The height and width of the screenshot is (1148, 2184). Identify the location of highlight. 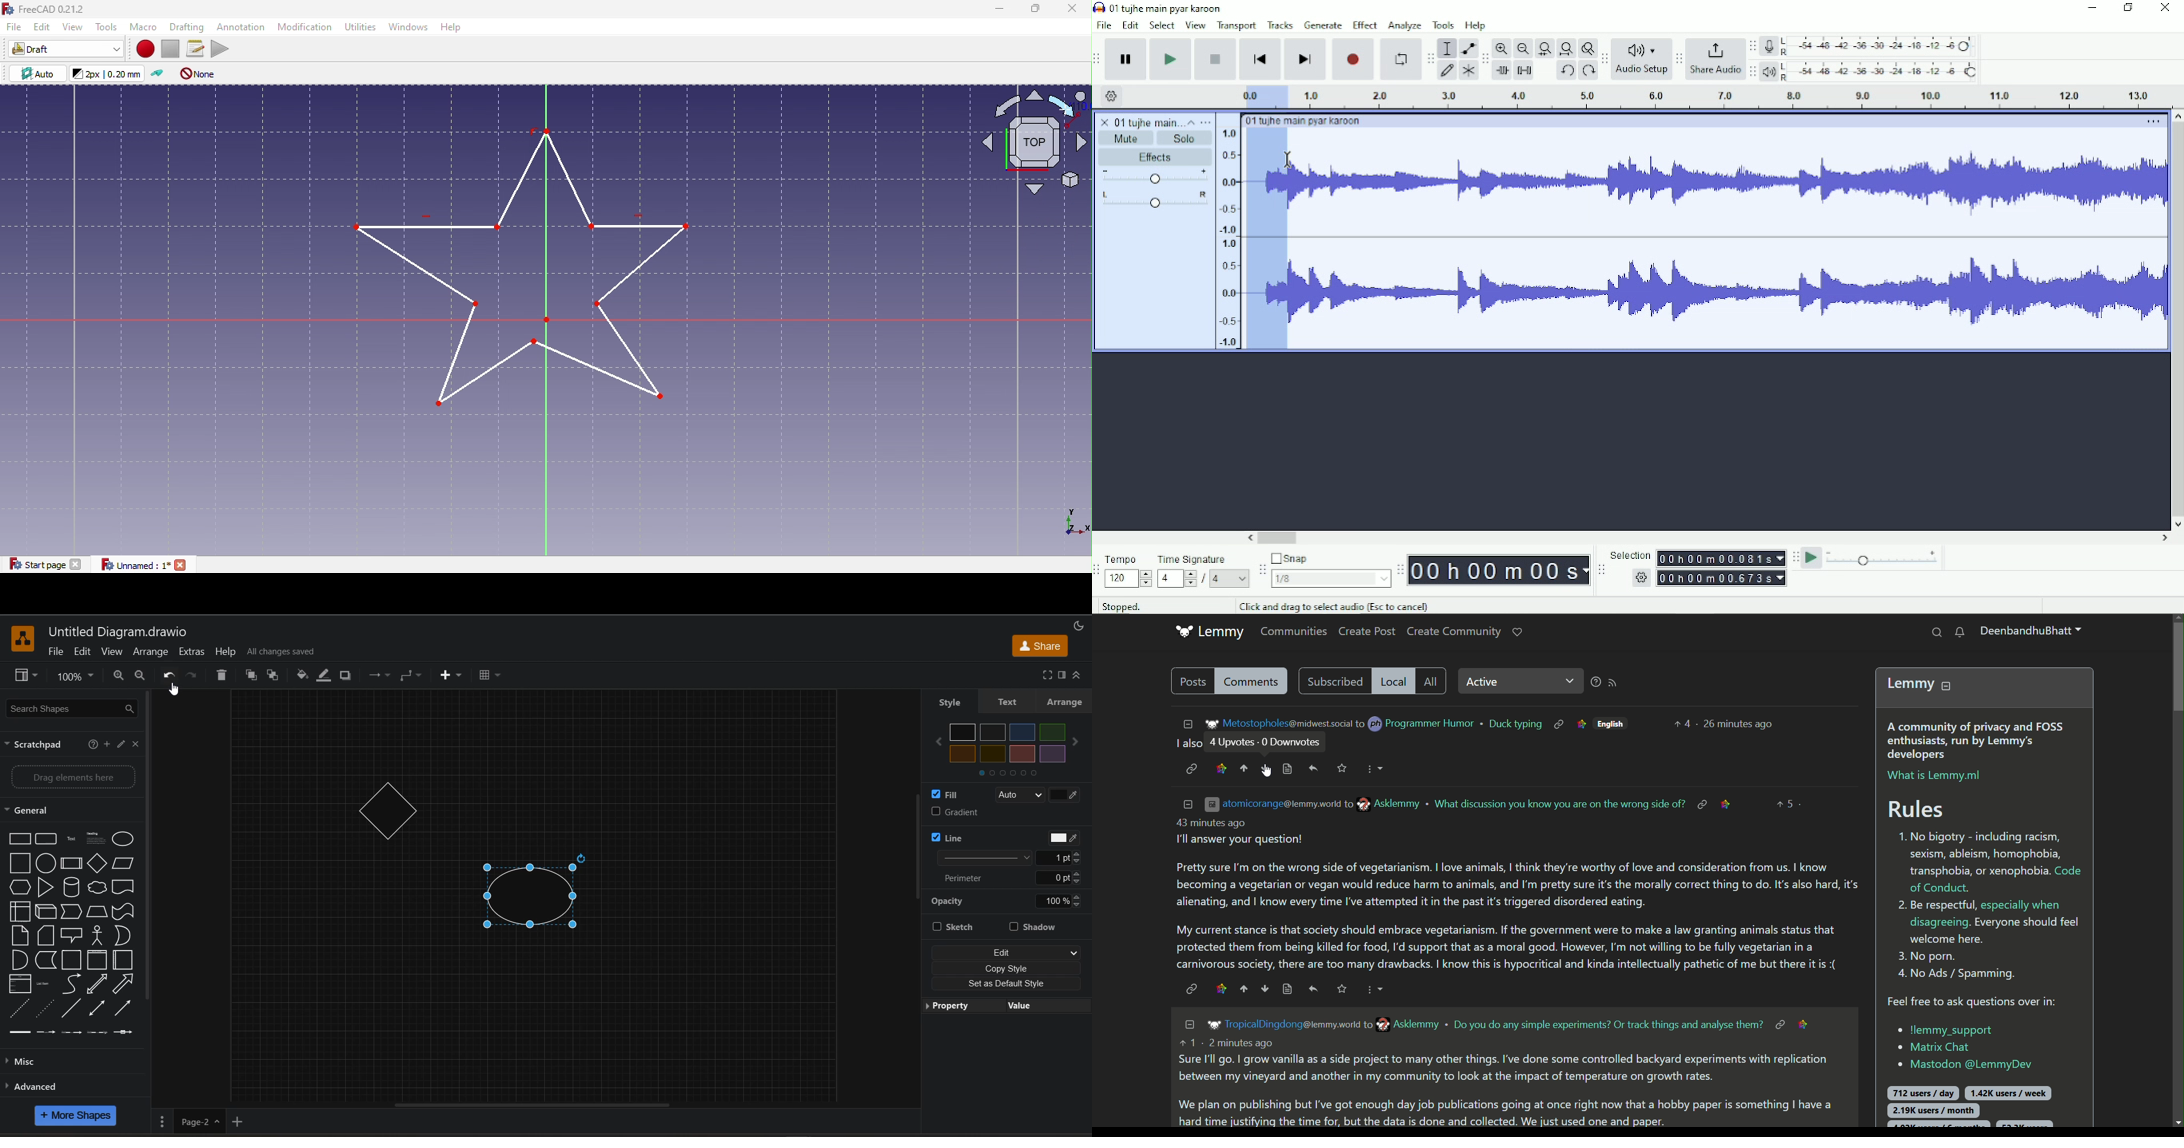
(1220, 989).